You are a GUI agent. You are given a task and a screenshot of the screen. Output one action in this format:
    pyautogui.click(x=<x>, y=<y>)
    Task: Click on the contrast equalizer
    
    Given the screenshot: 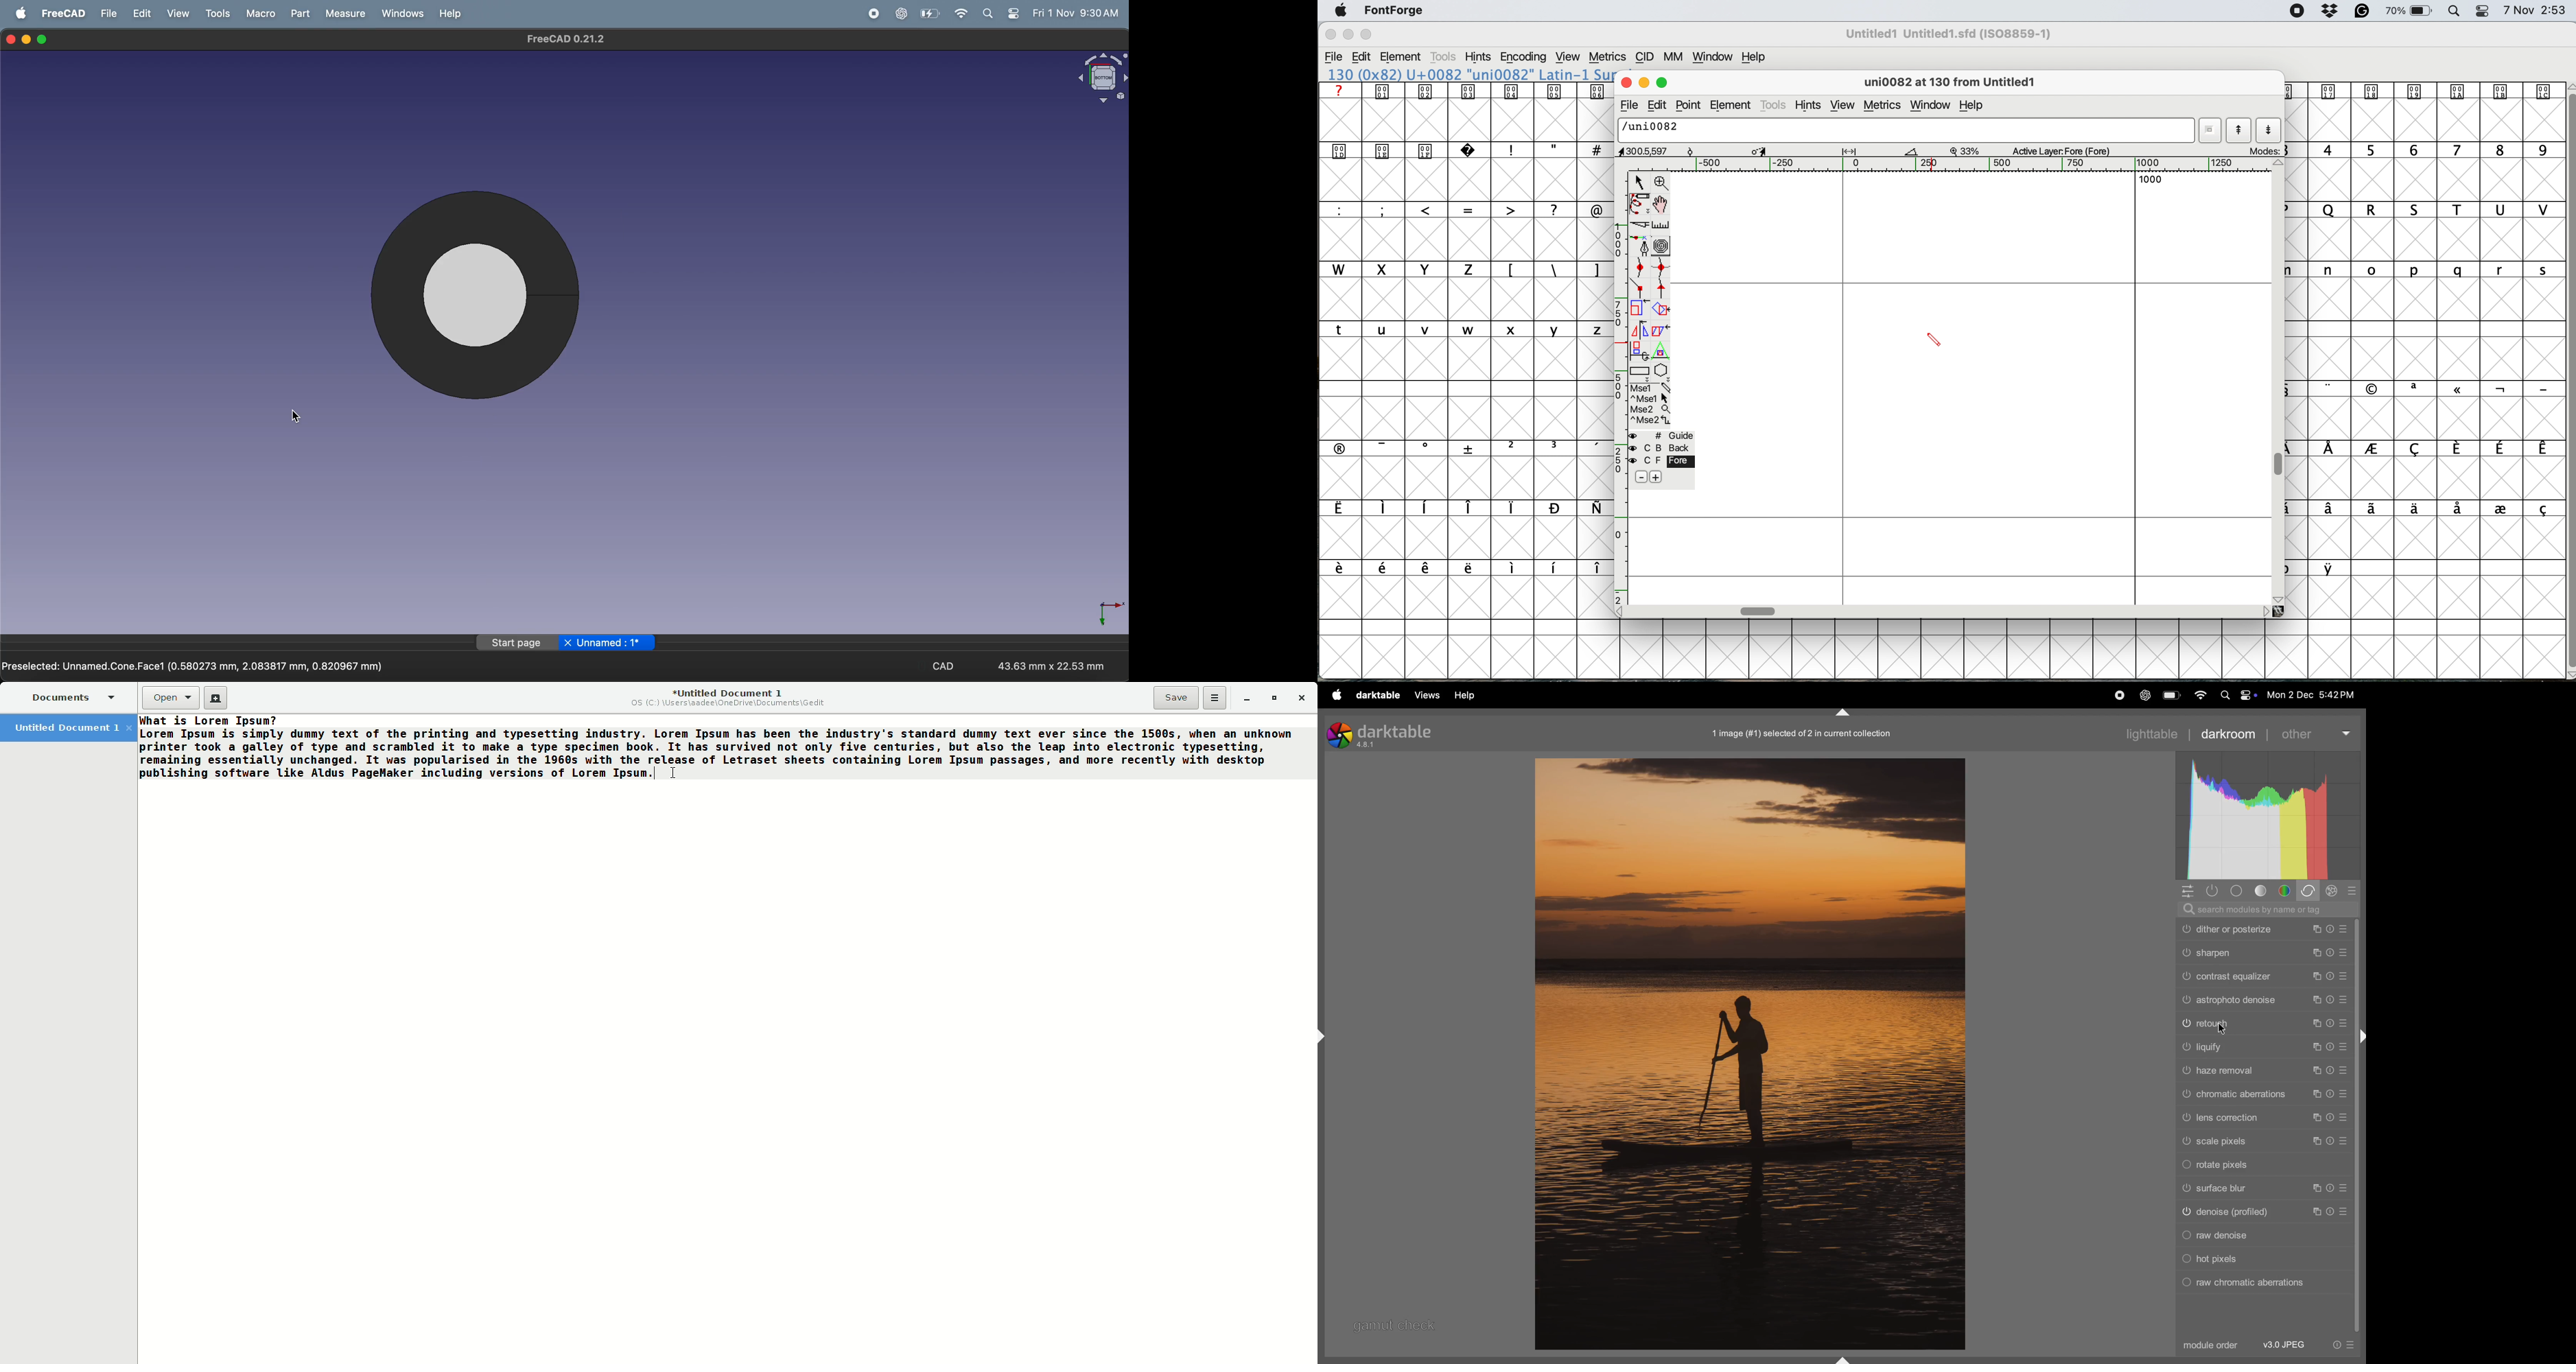 What is the action you would take?
    pyautogui.click(x=2263, y=978)
    